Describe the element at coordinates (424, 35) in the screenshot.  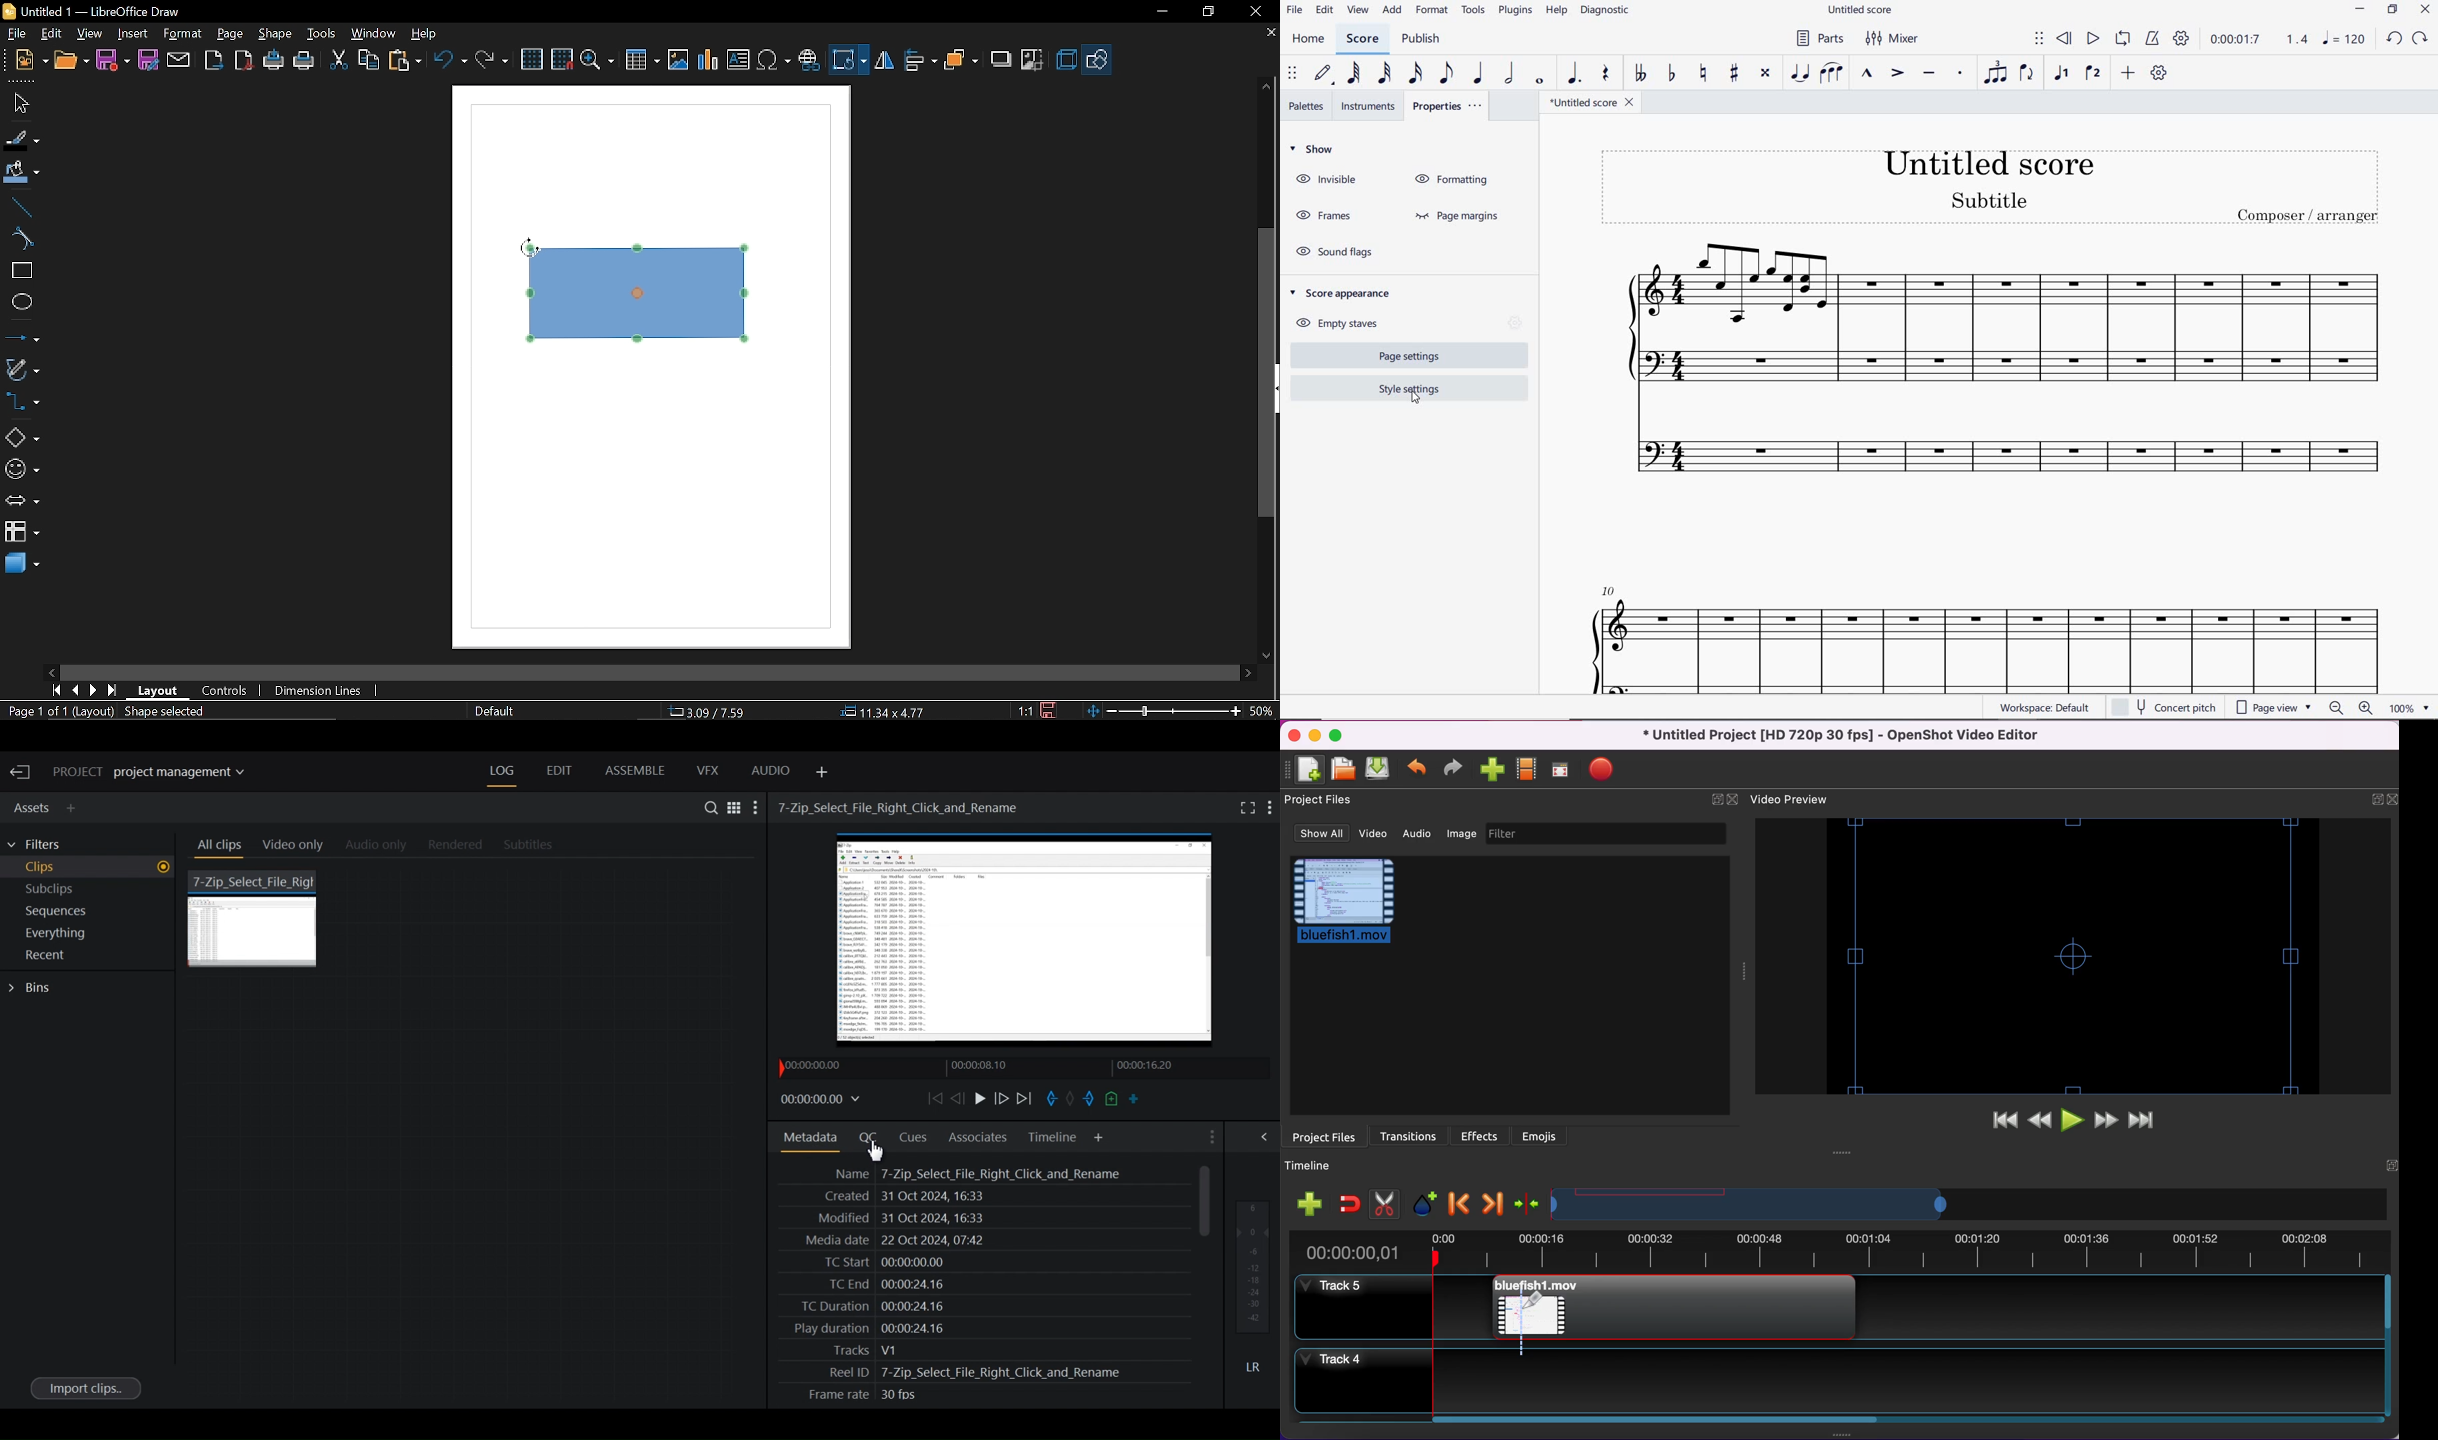
I see `help` at that location.